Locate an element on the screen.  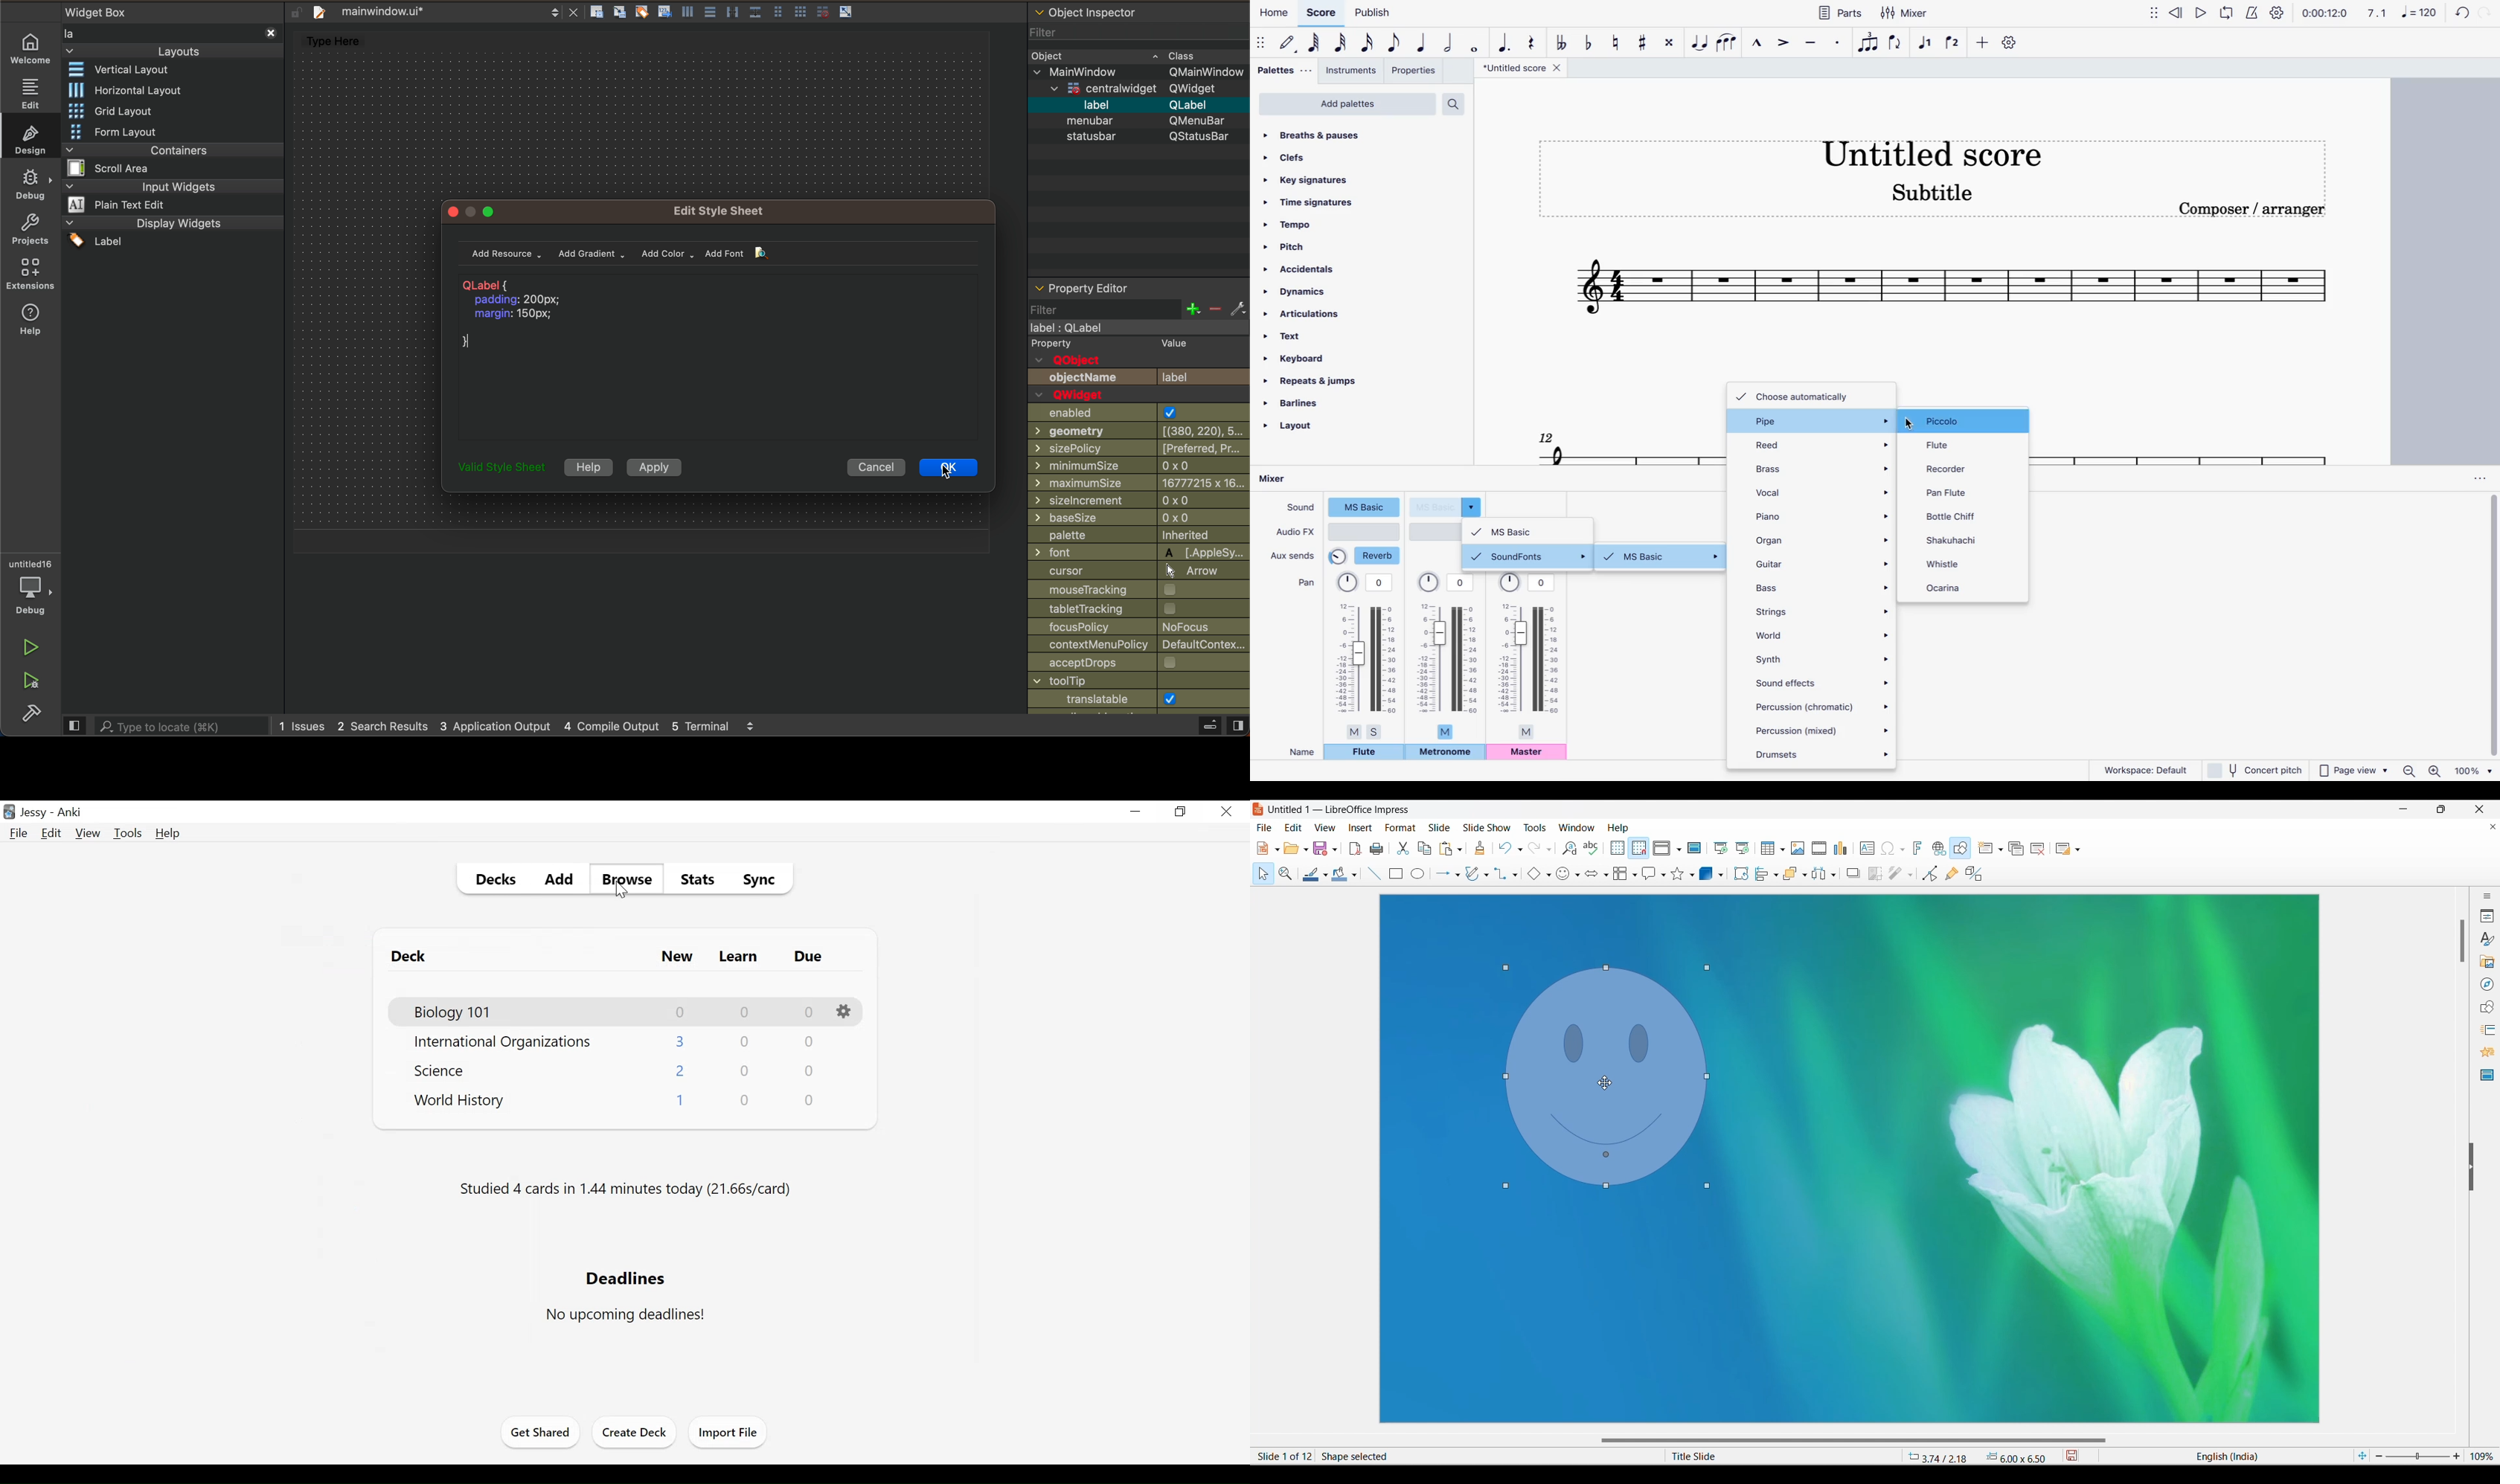
Special character options is located at coordinates (1902, 849).